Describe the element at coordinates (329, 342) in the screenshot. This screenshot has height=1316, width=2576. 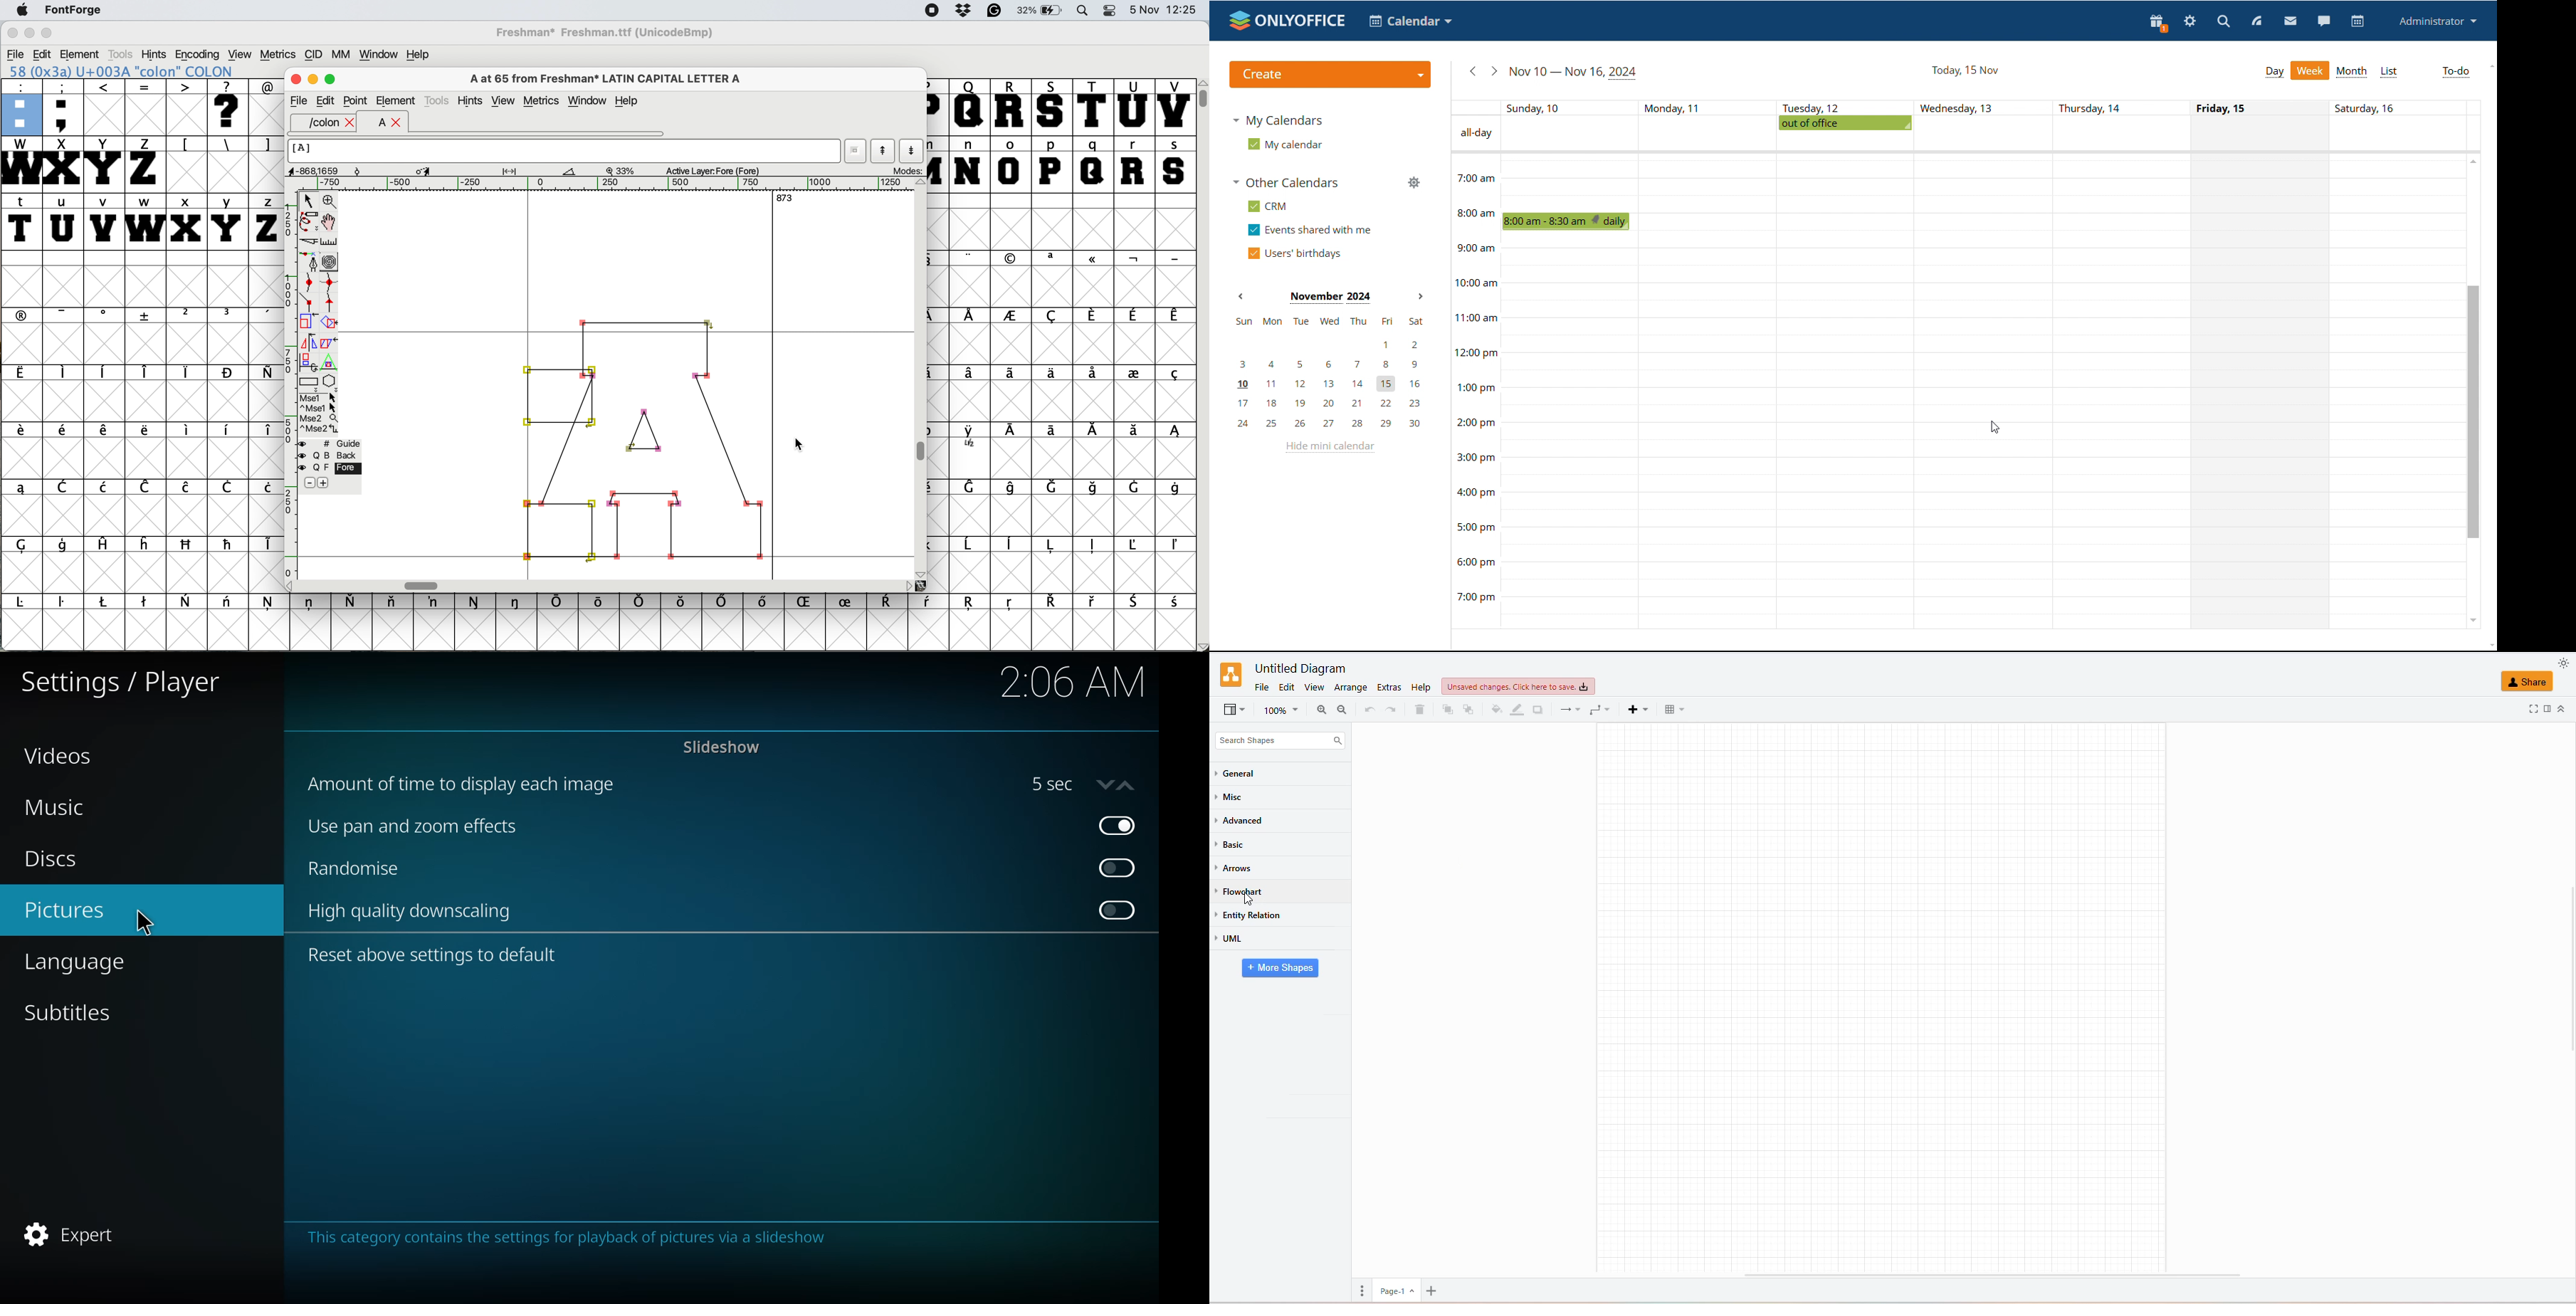
I see `skew the selection` at that location.